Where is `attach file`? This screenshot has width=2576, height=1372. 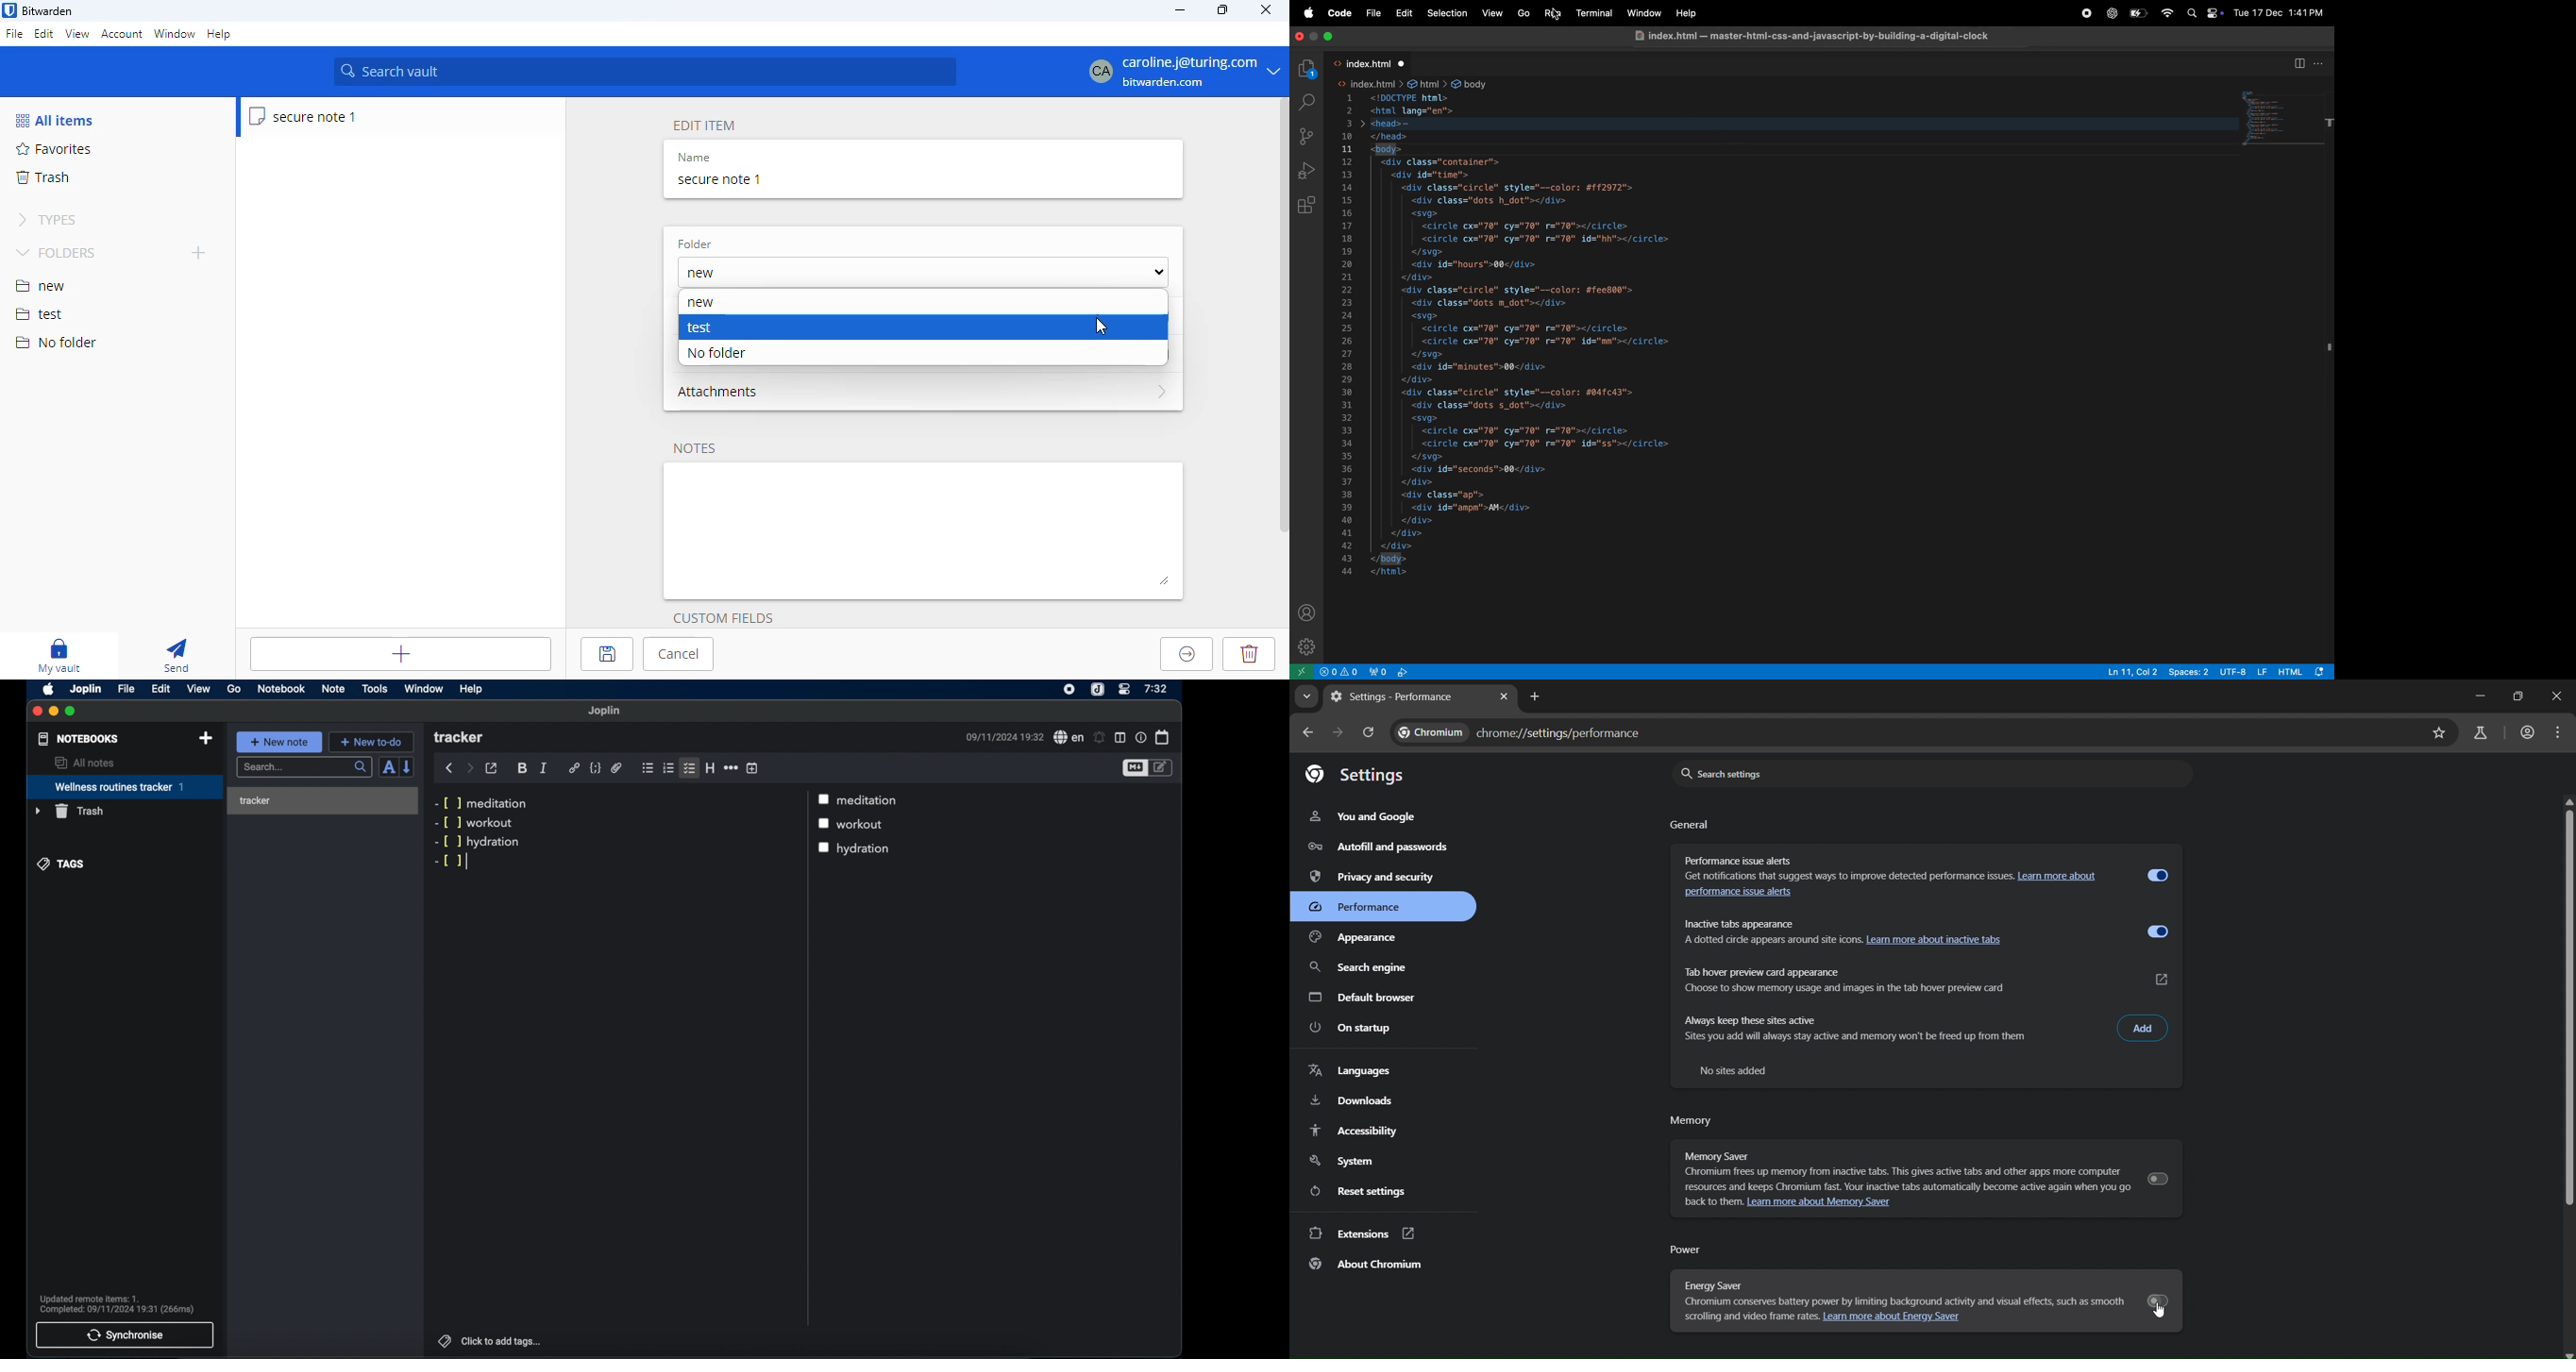 attach file is located at coordinates (617, 769).